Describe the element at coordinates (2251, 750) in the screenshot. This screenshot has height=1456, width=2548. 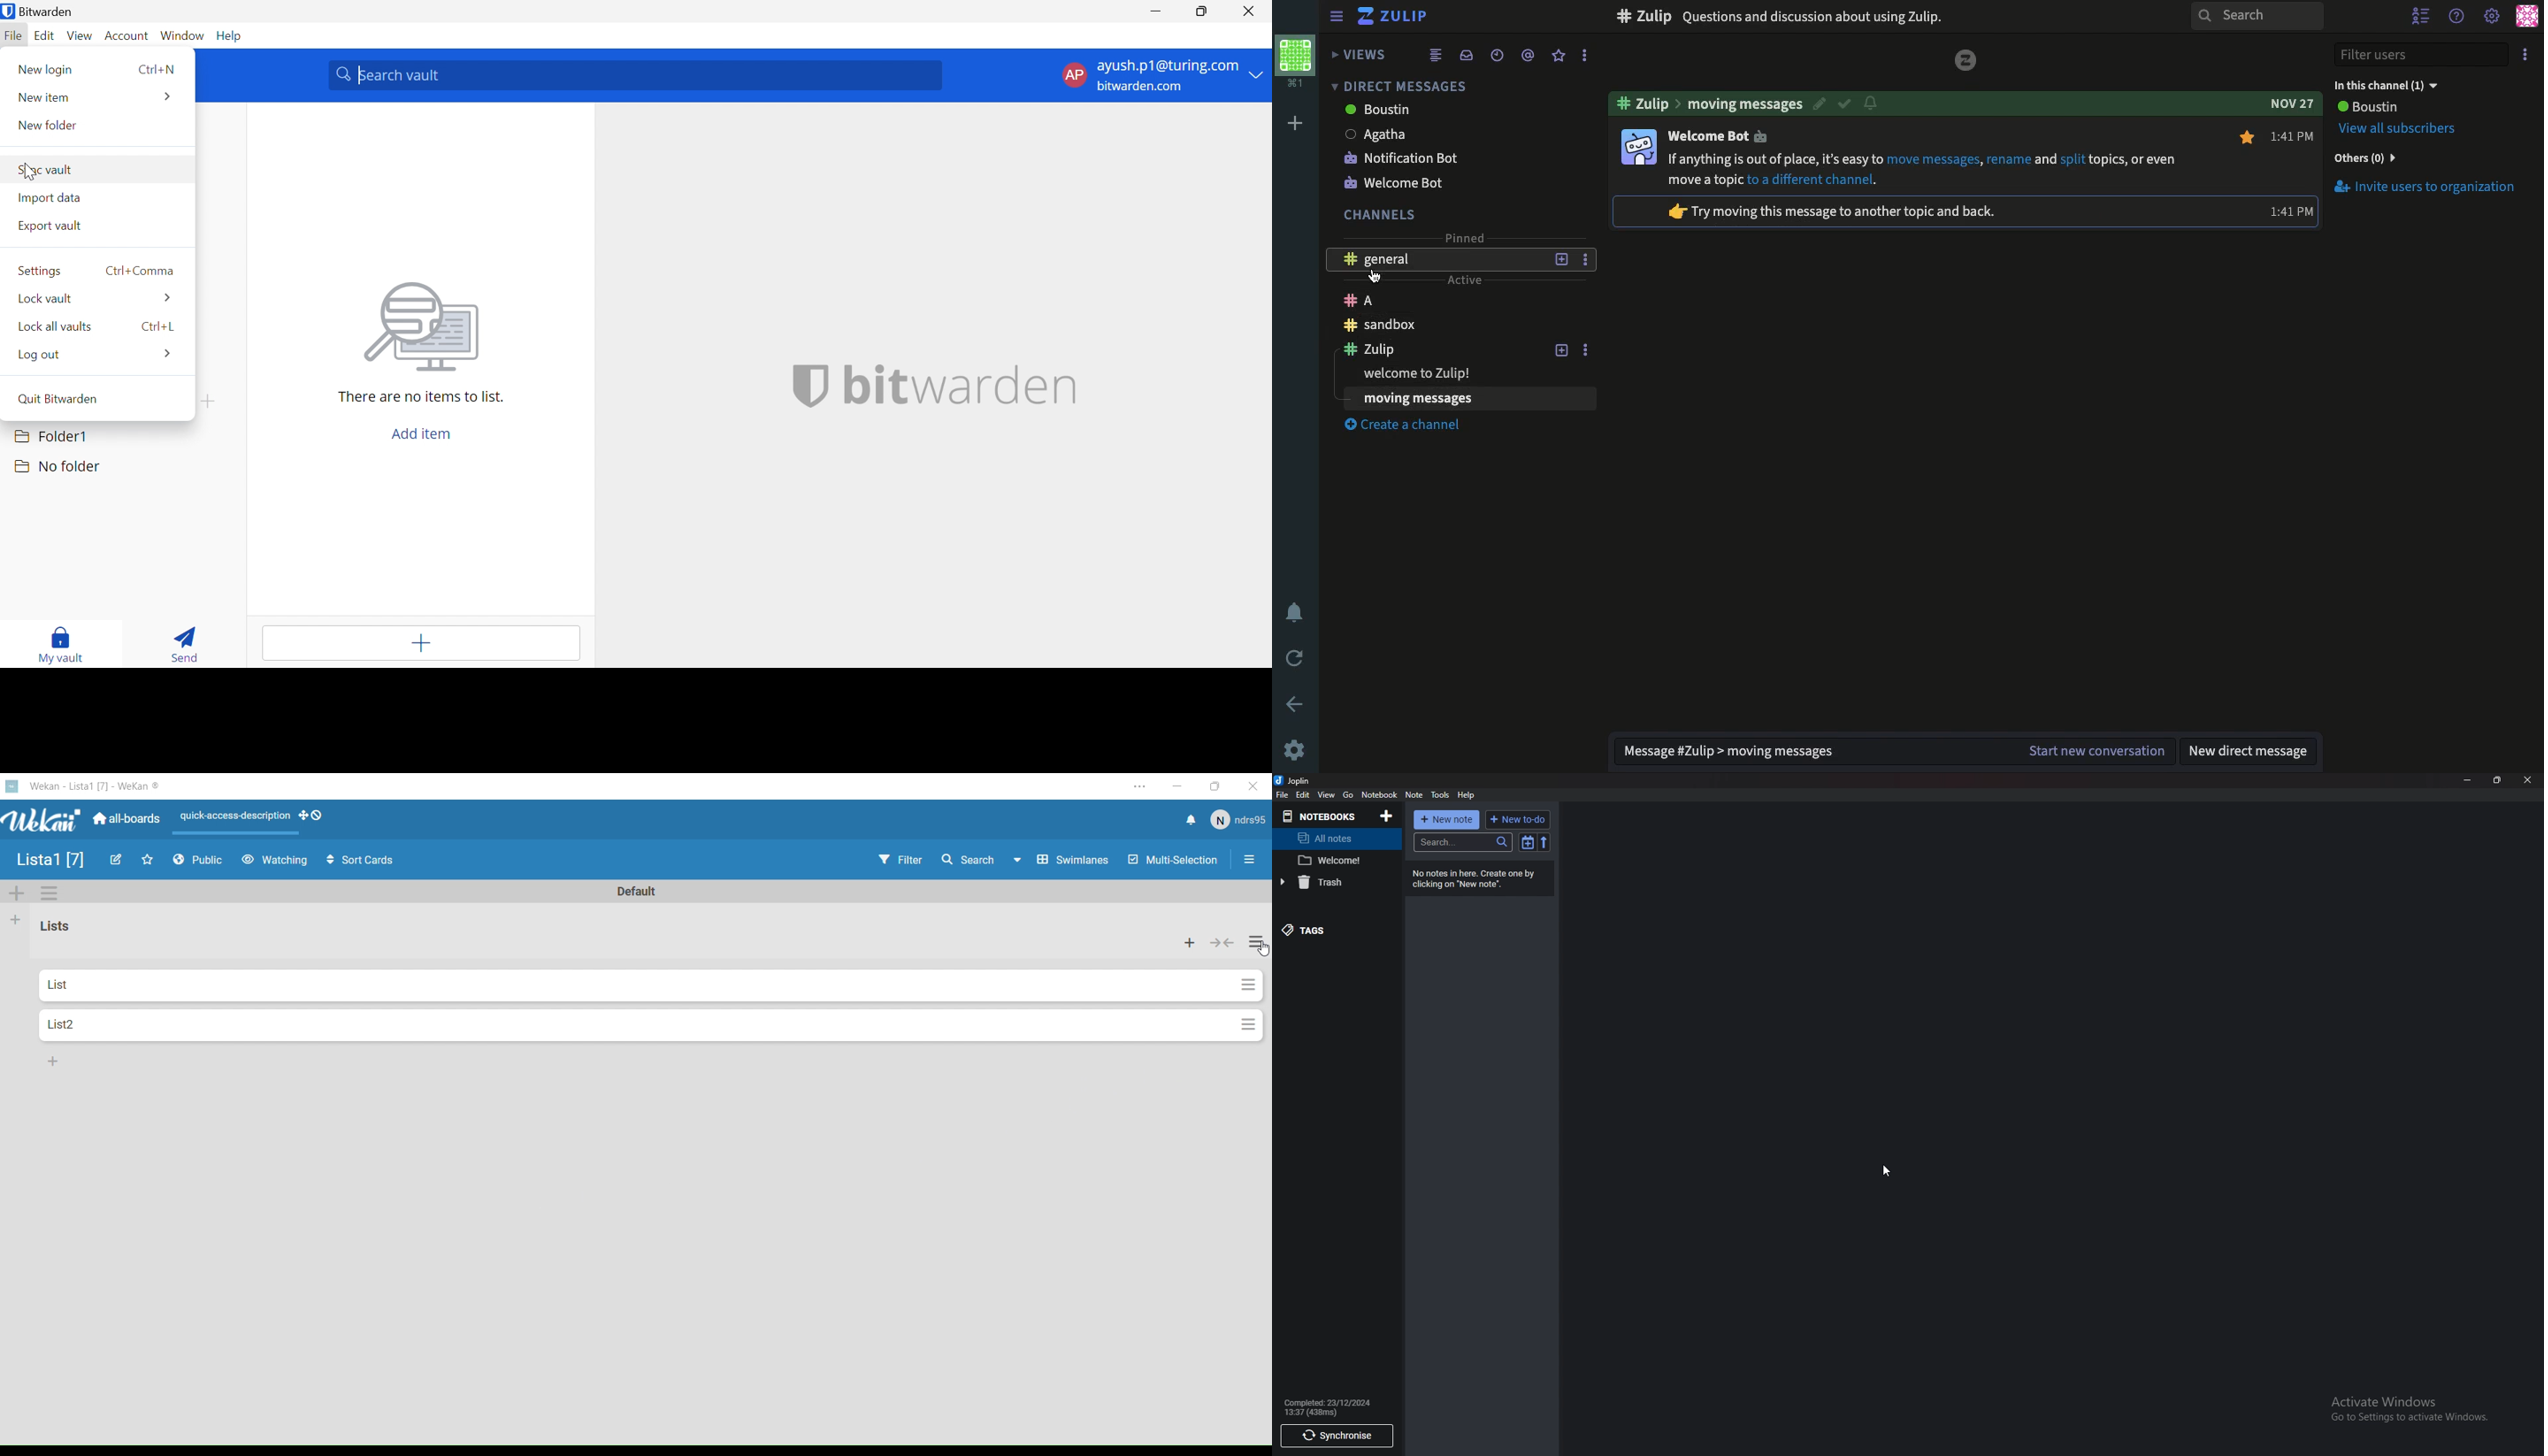
I see `New DM` at that location.